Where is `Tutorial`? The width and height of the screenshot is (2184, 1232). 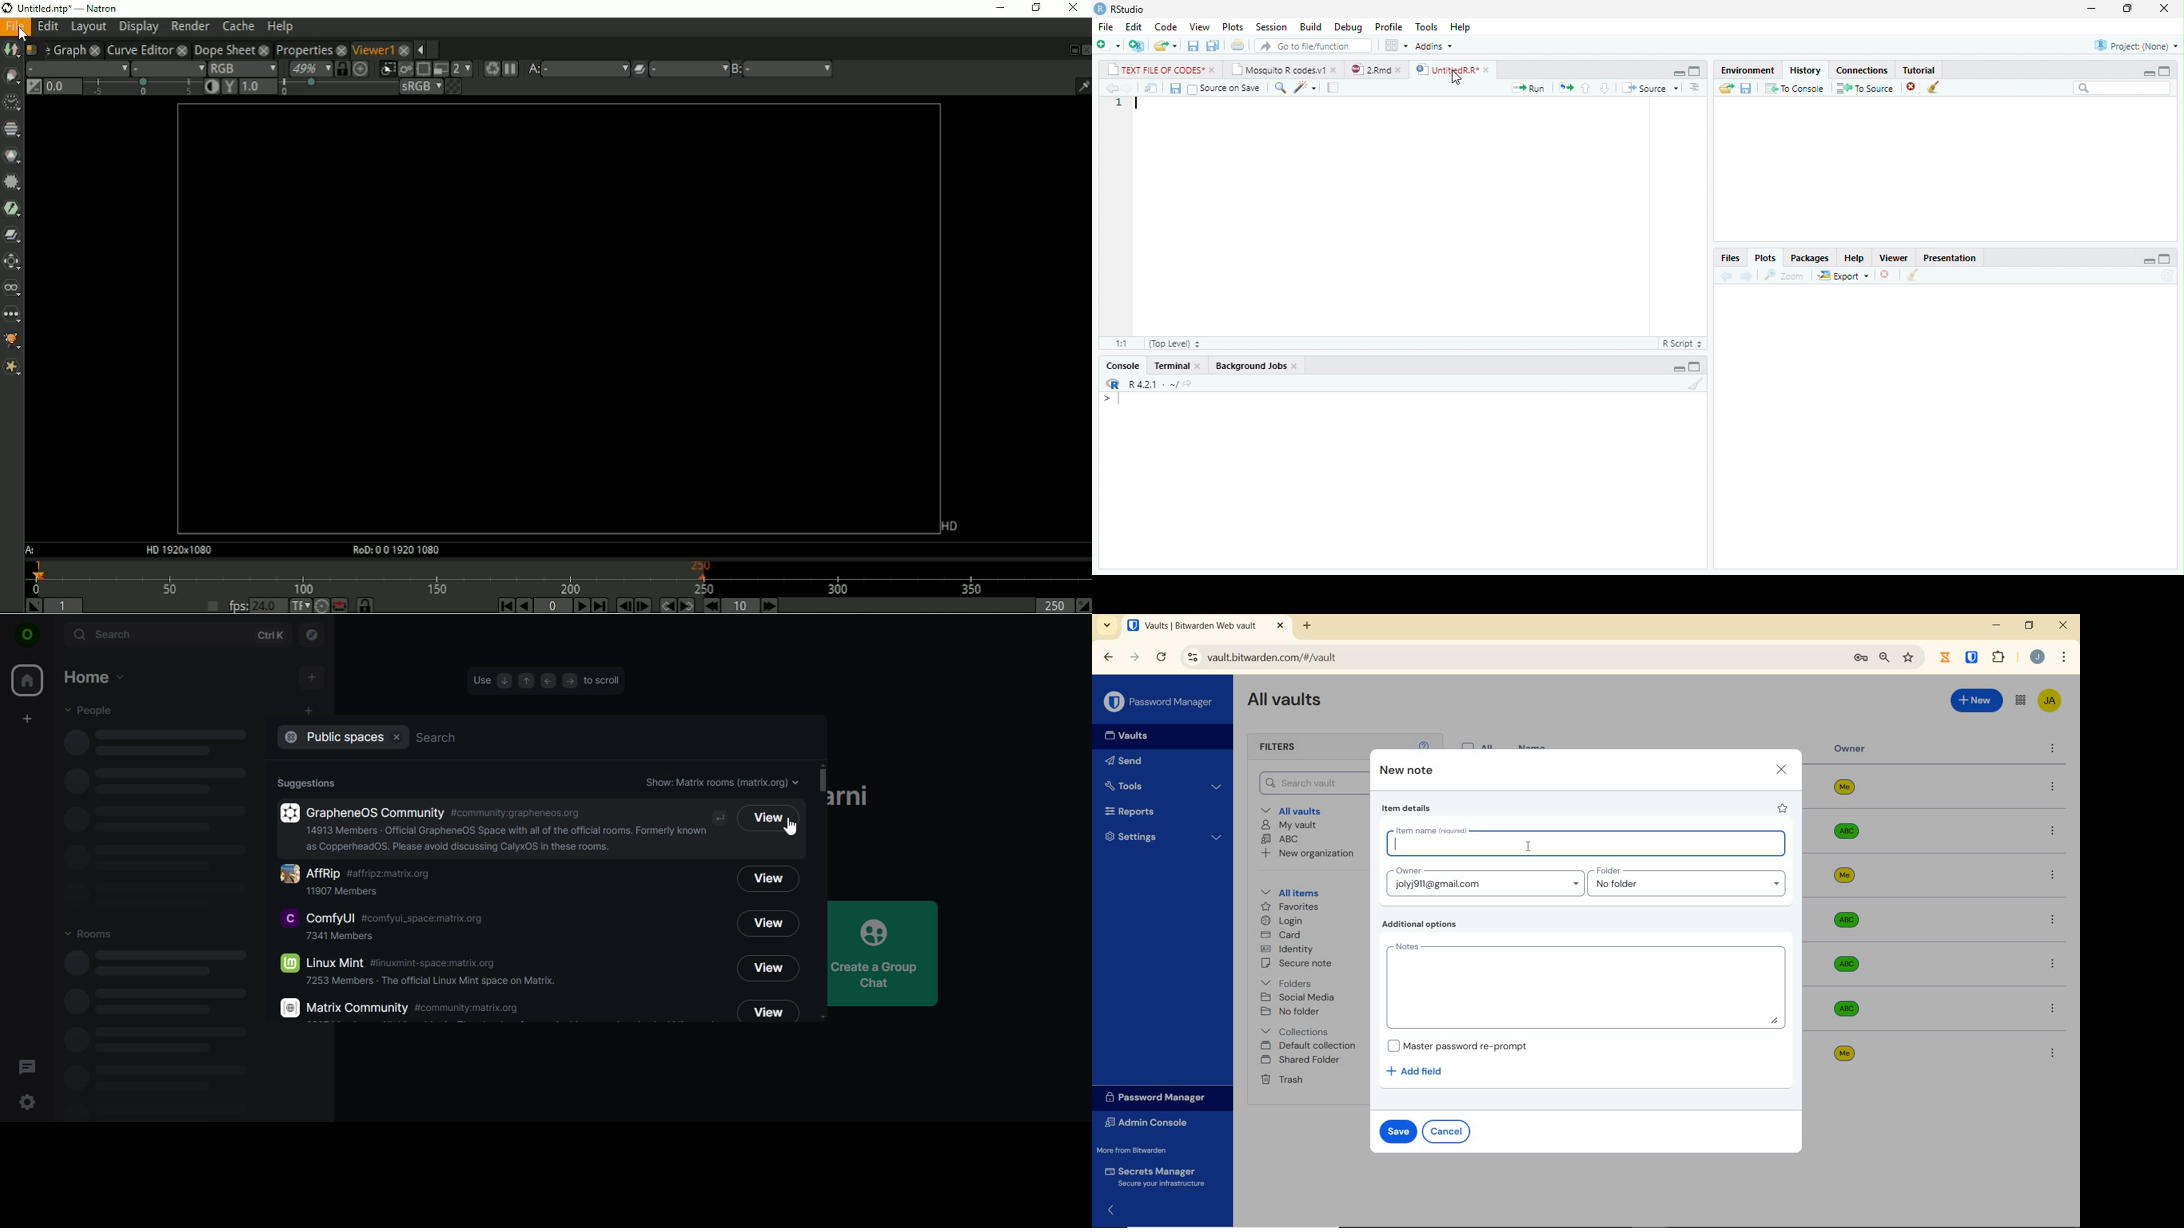
Tutorial is located at coordinates (1920, 70).